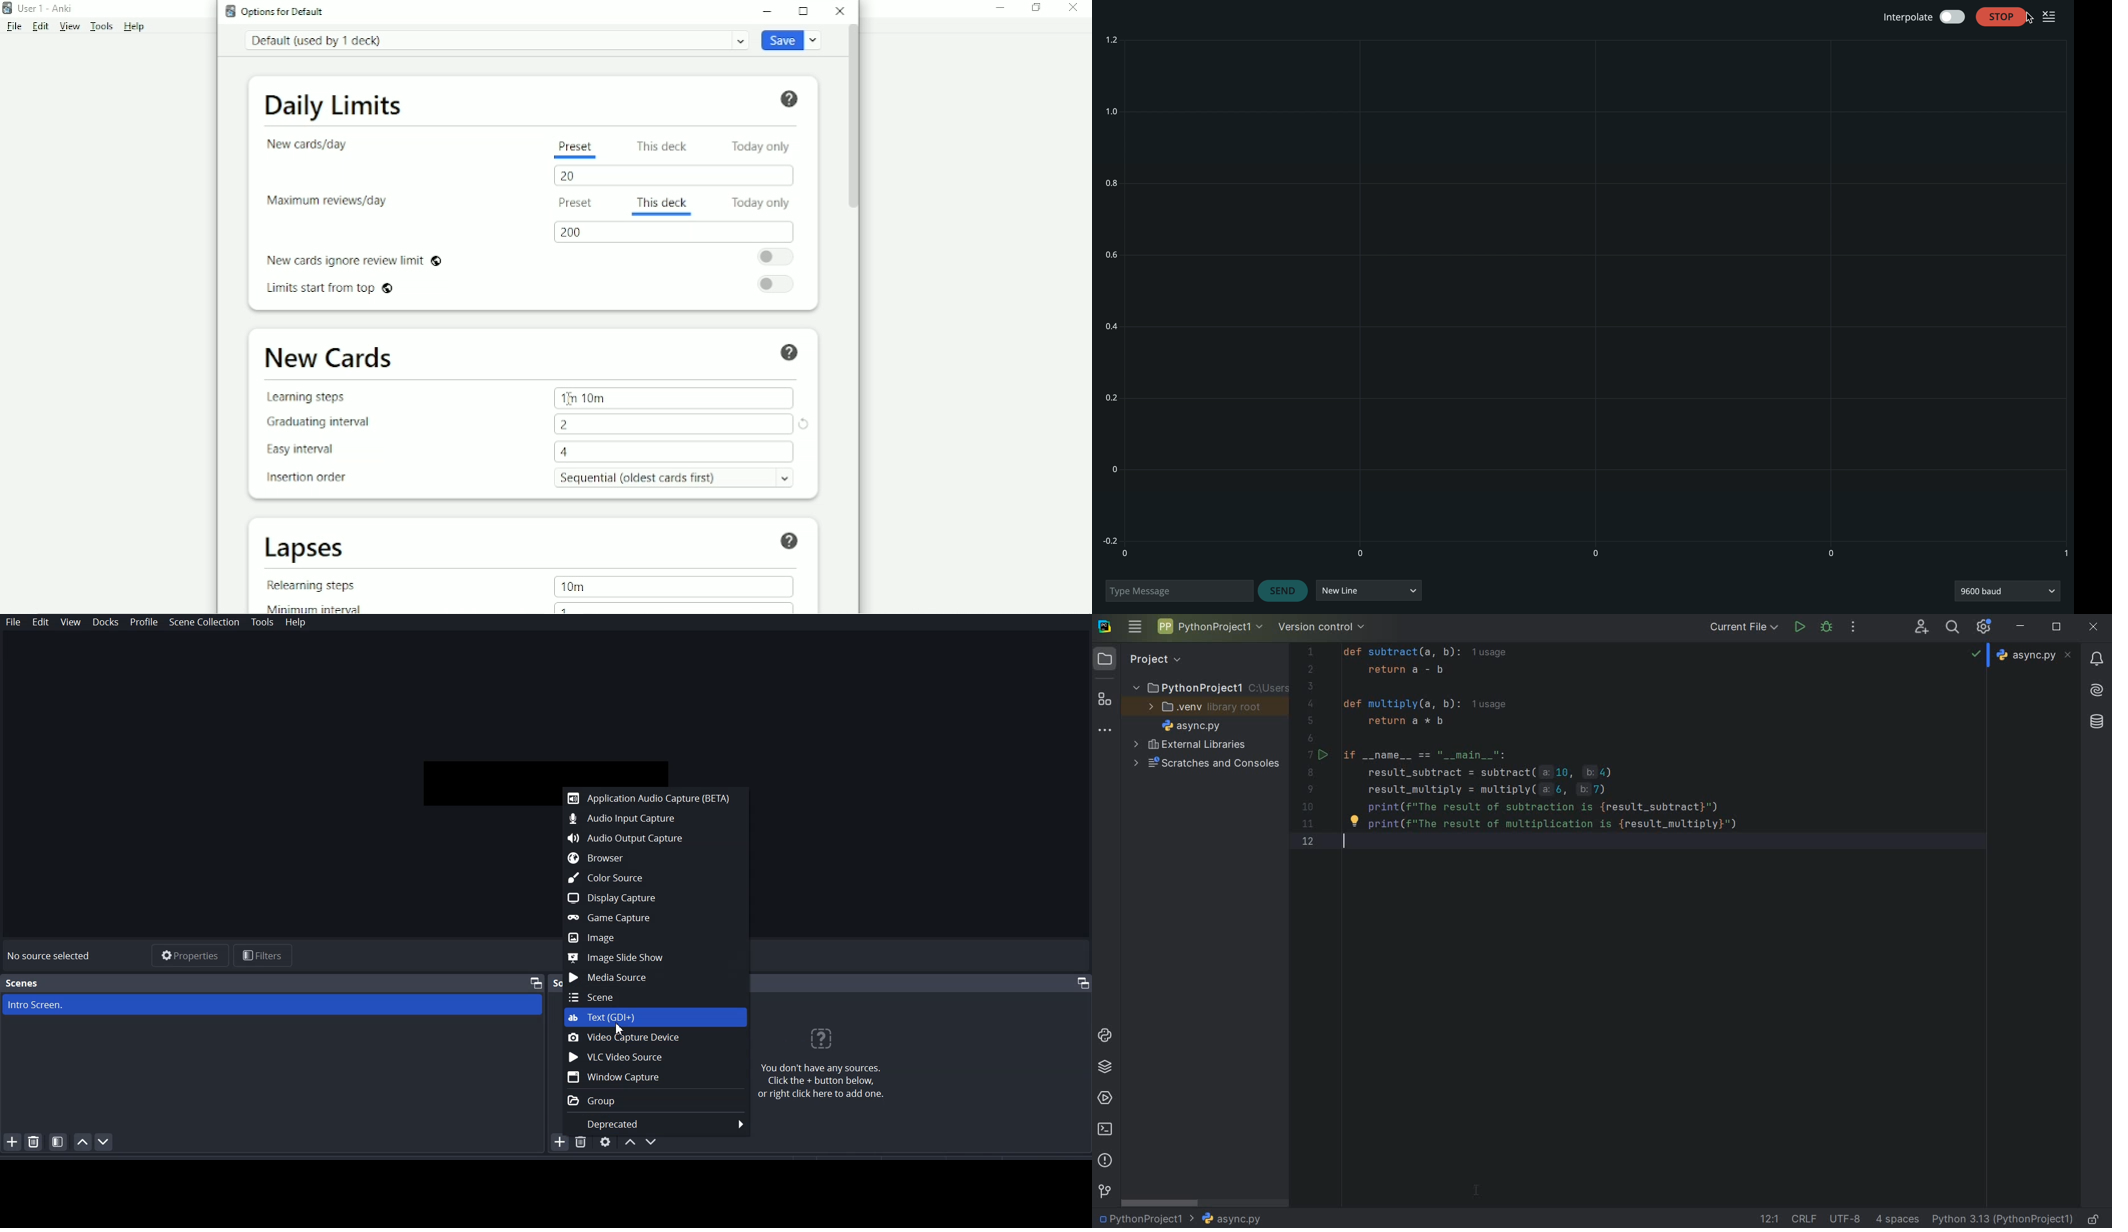 The image size is (2128, 1232). Describe the element at coordinates (14, 623) in the screenshot. I see `File` at that location.